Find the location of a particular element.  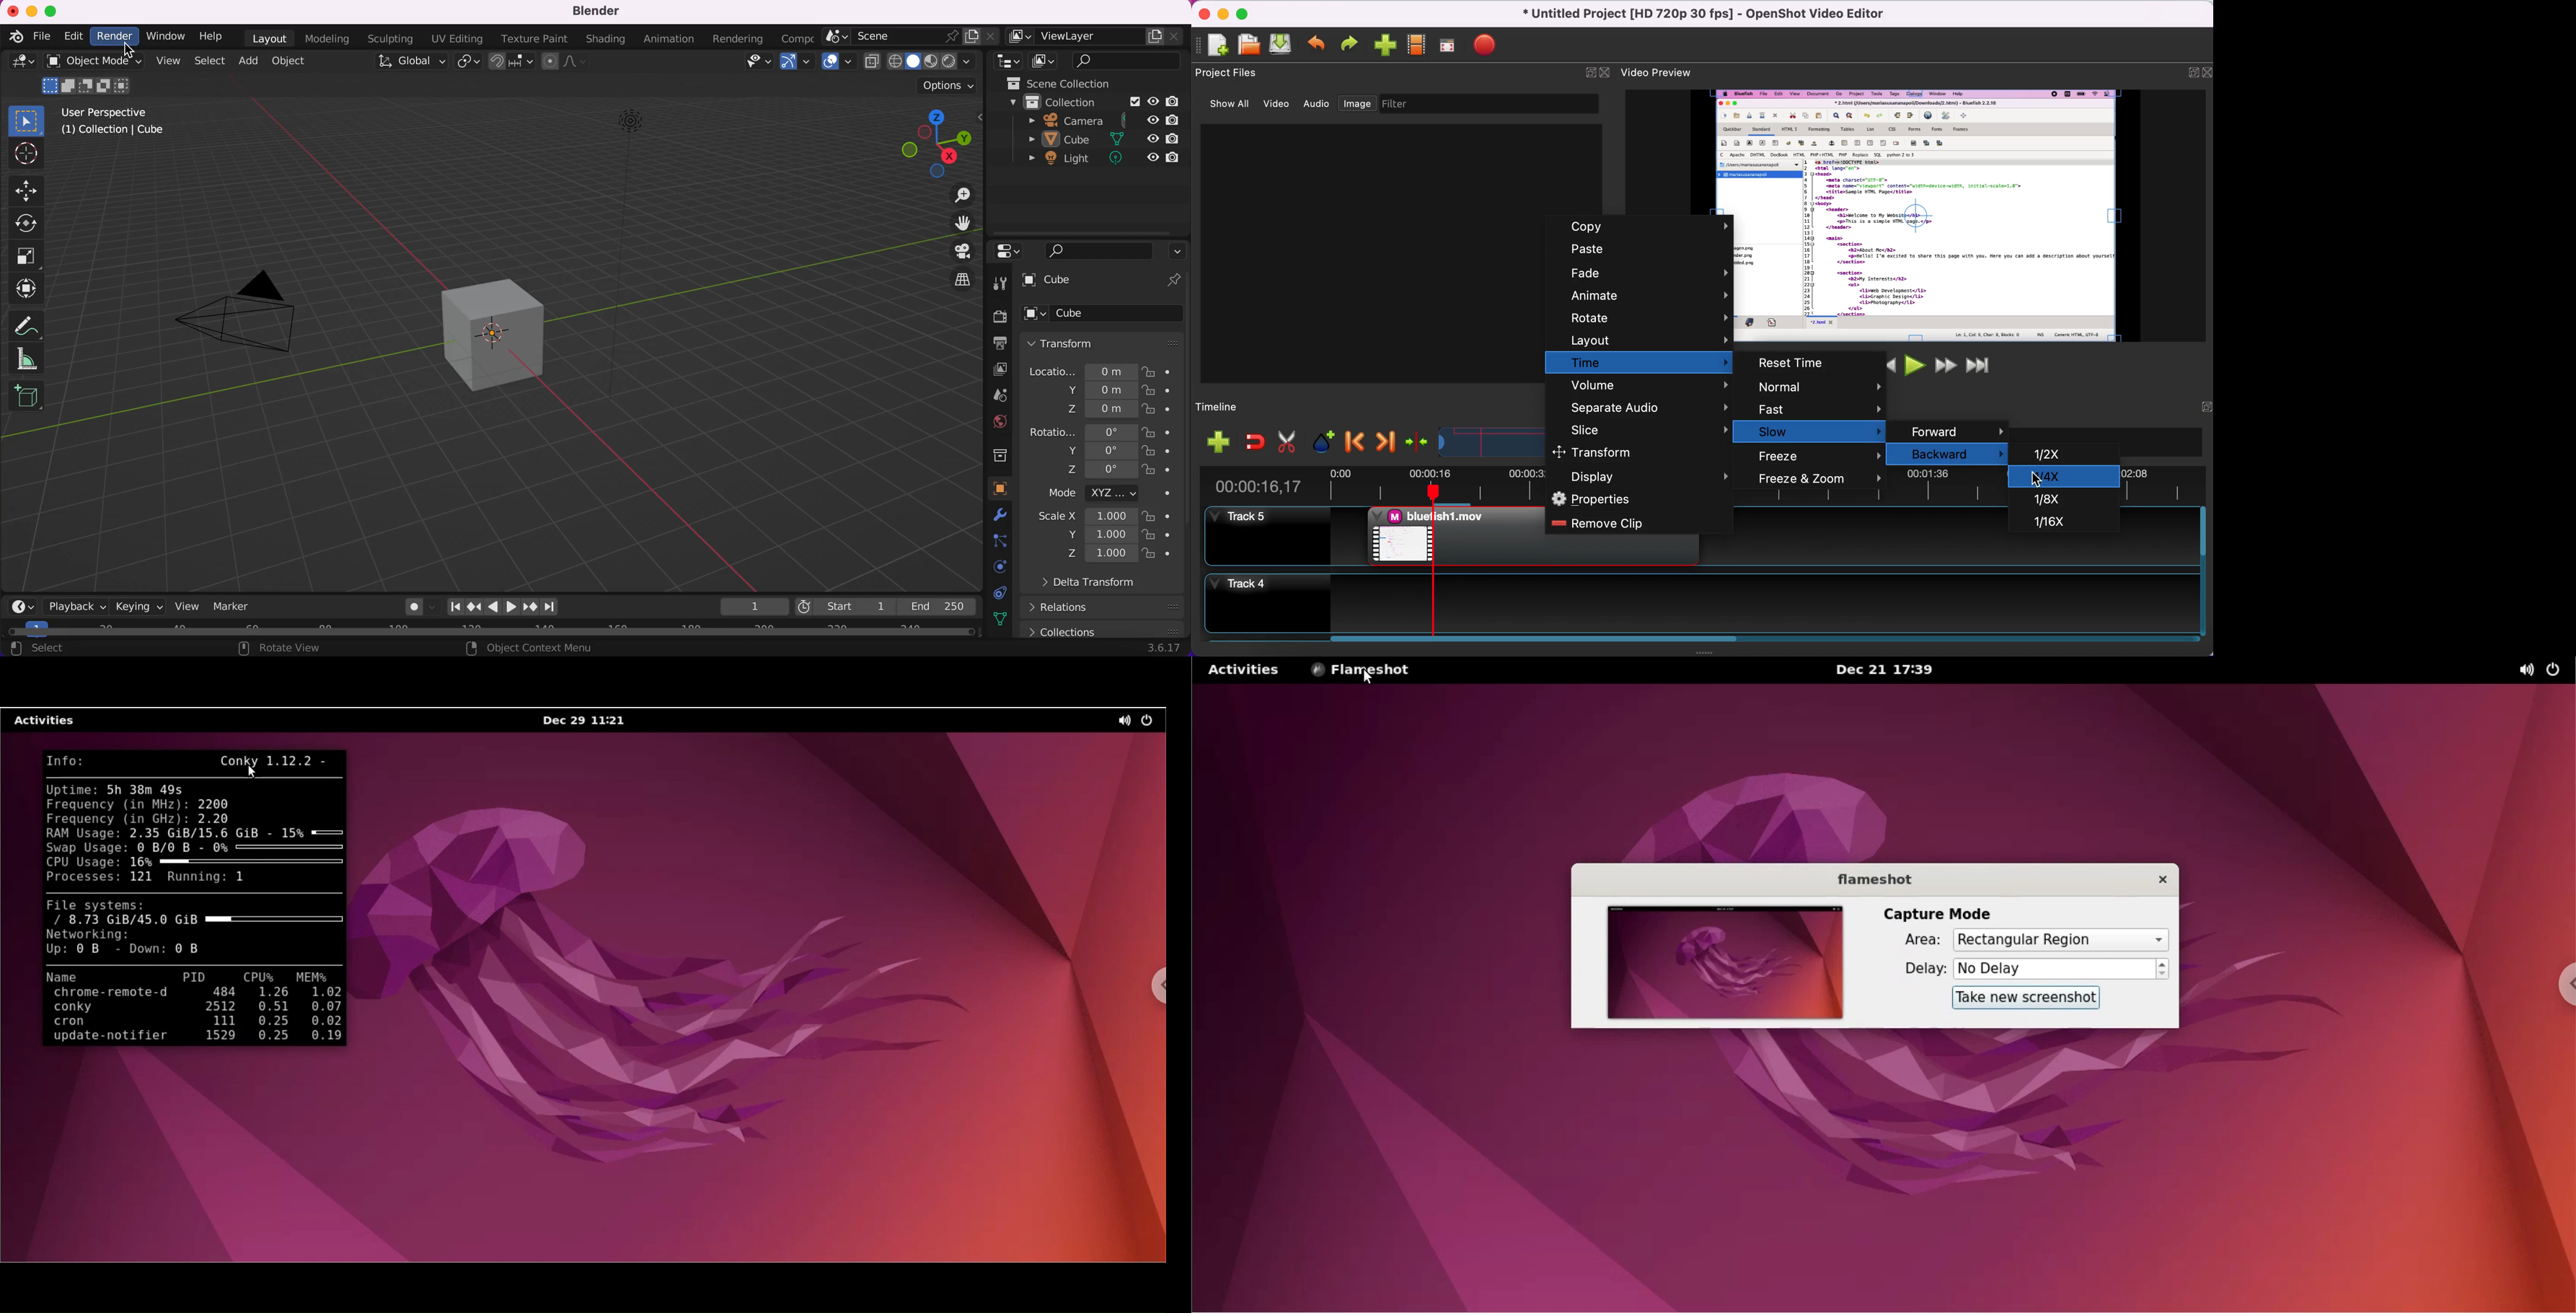

rotate view is located at coordinates (288, 649).